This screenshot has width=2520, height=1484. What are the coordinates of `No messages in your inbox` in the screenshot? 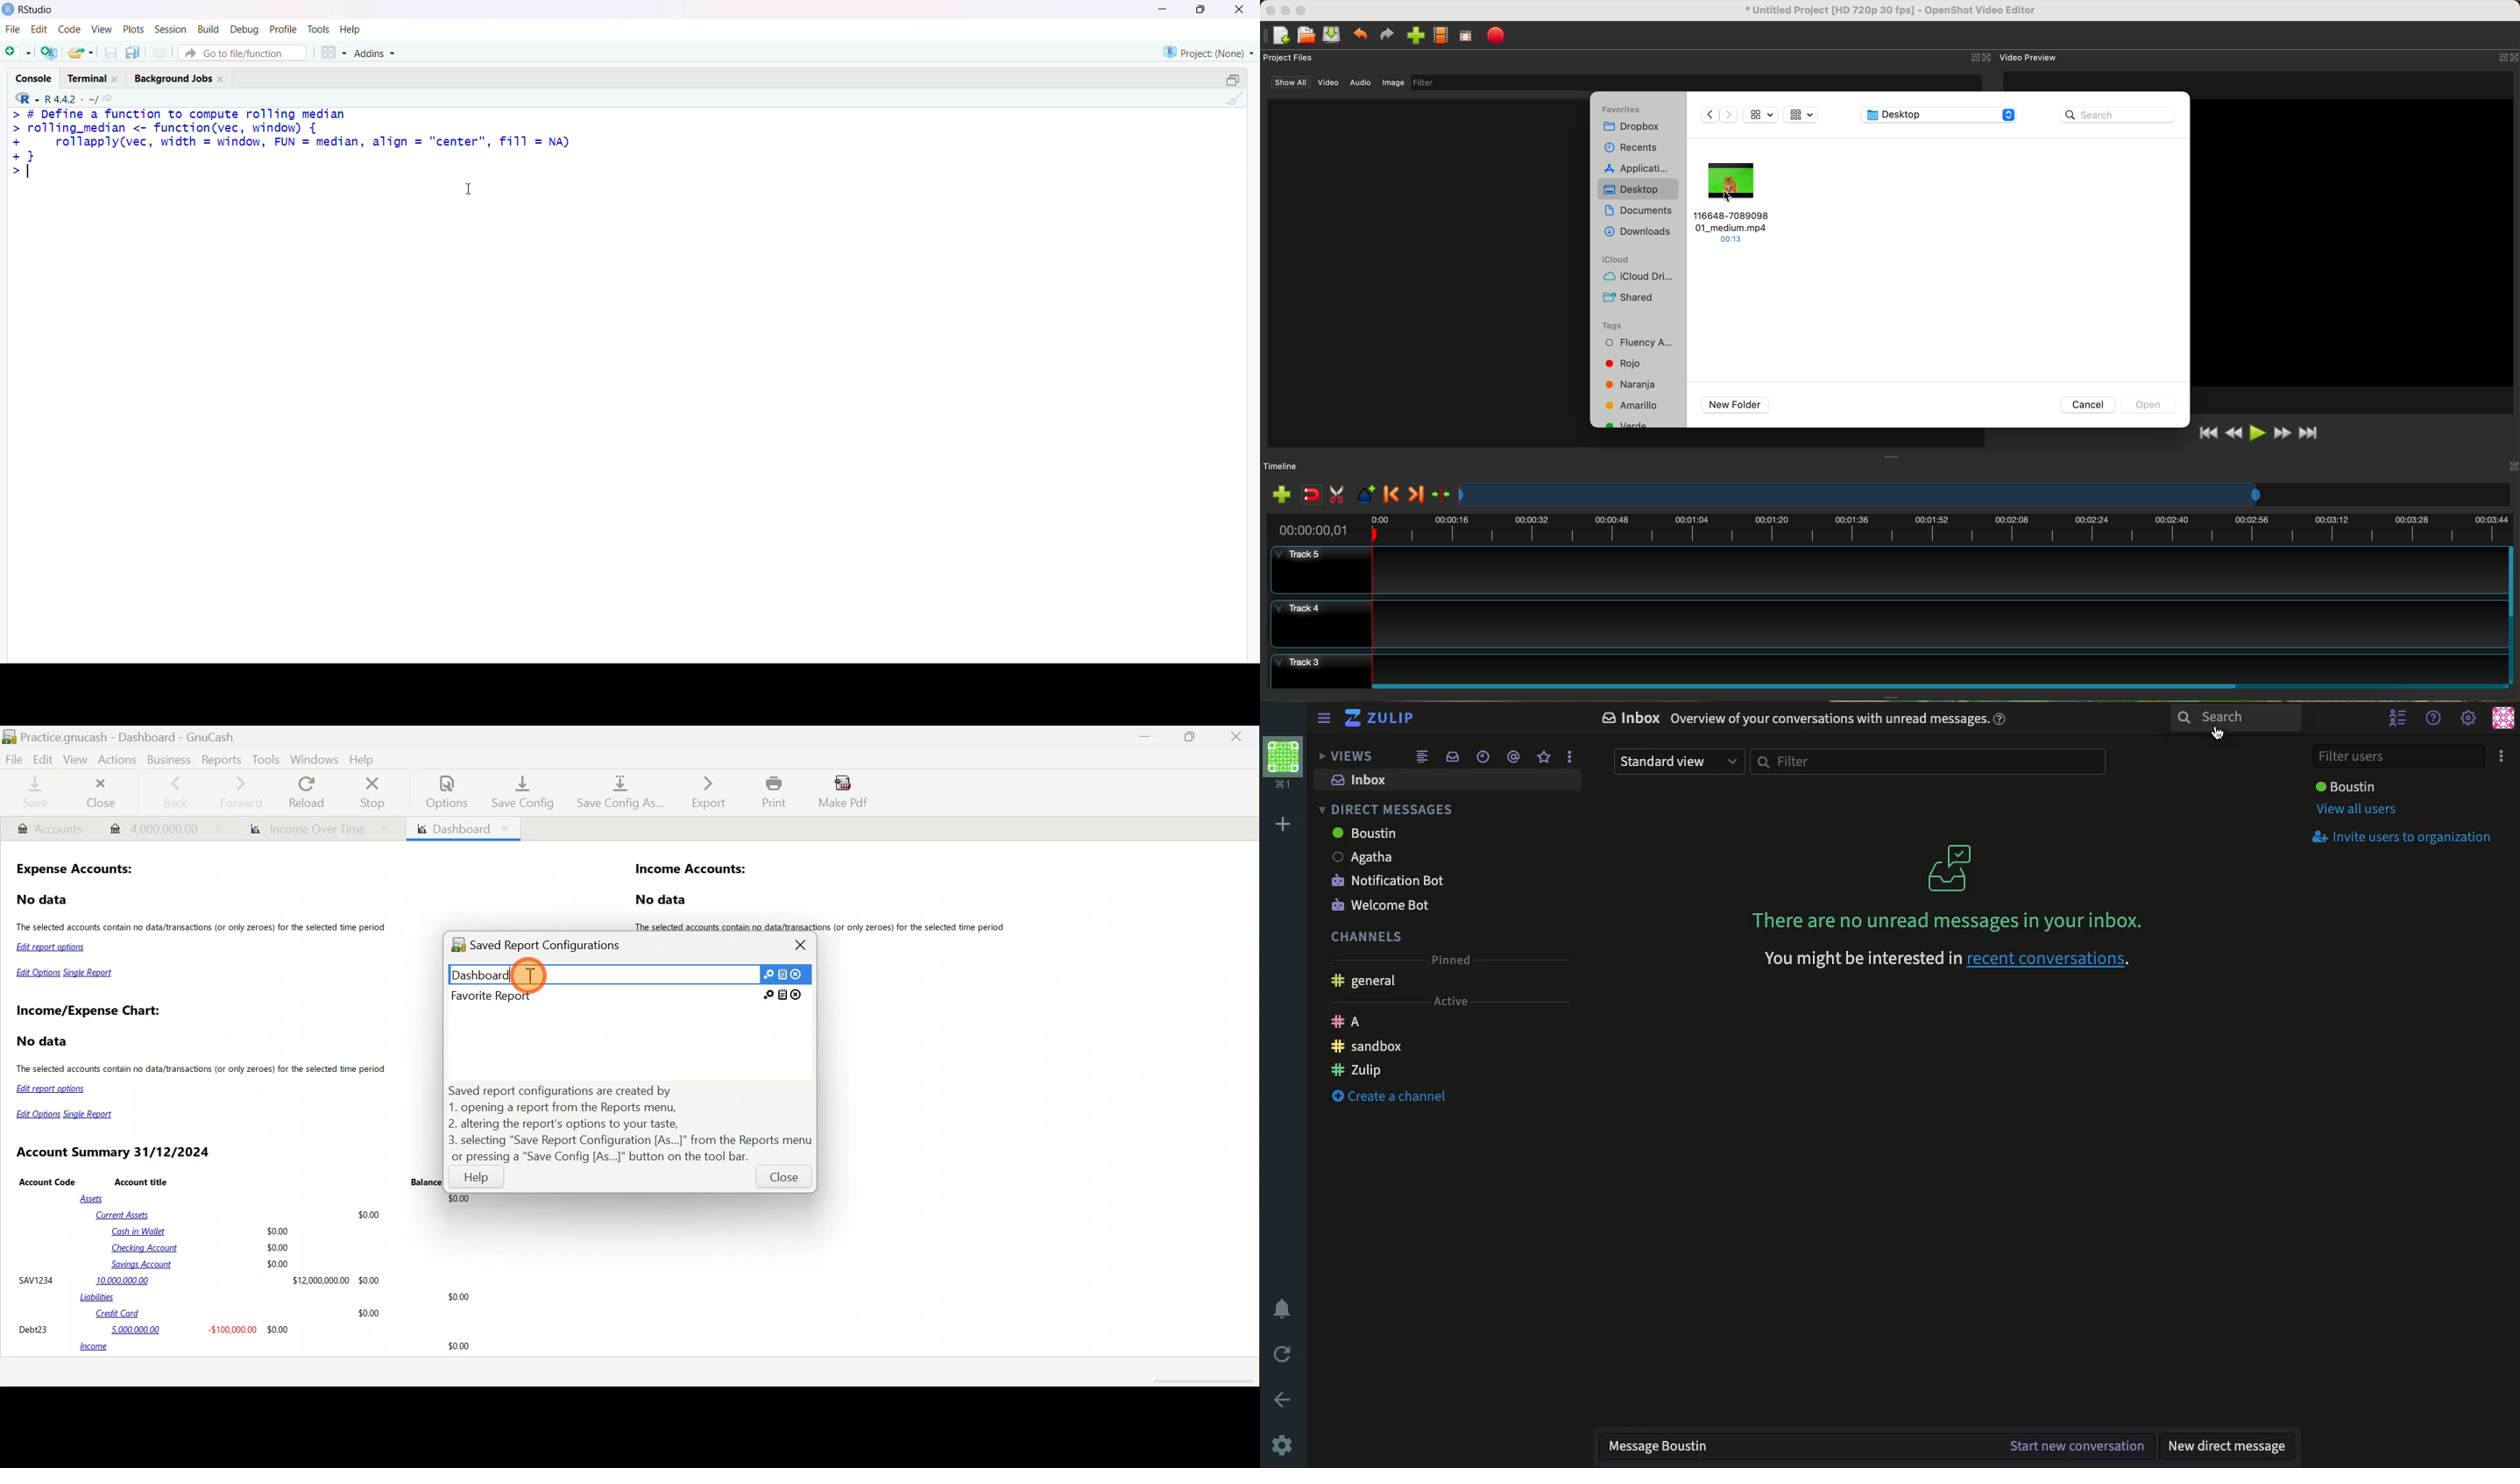 It's located at (1942, 920).